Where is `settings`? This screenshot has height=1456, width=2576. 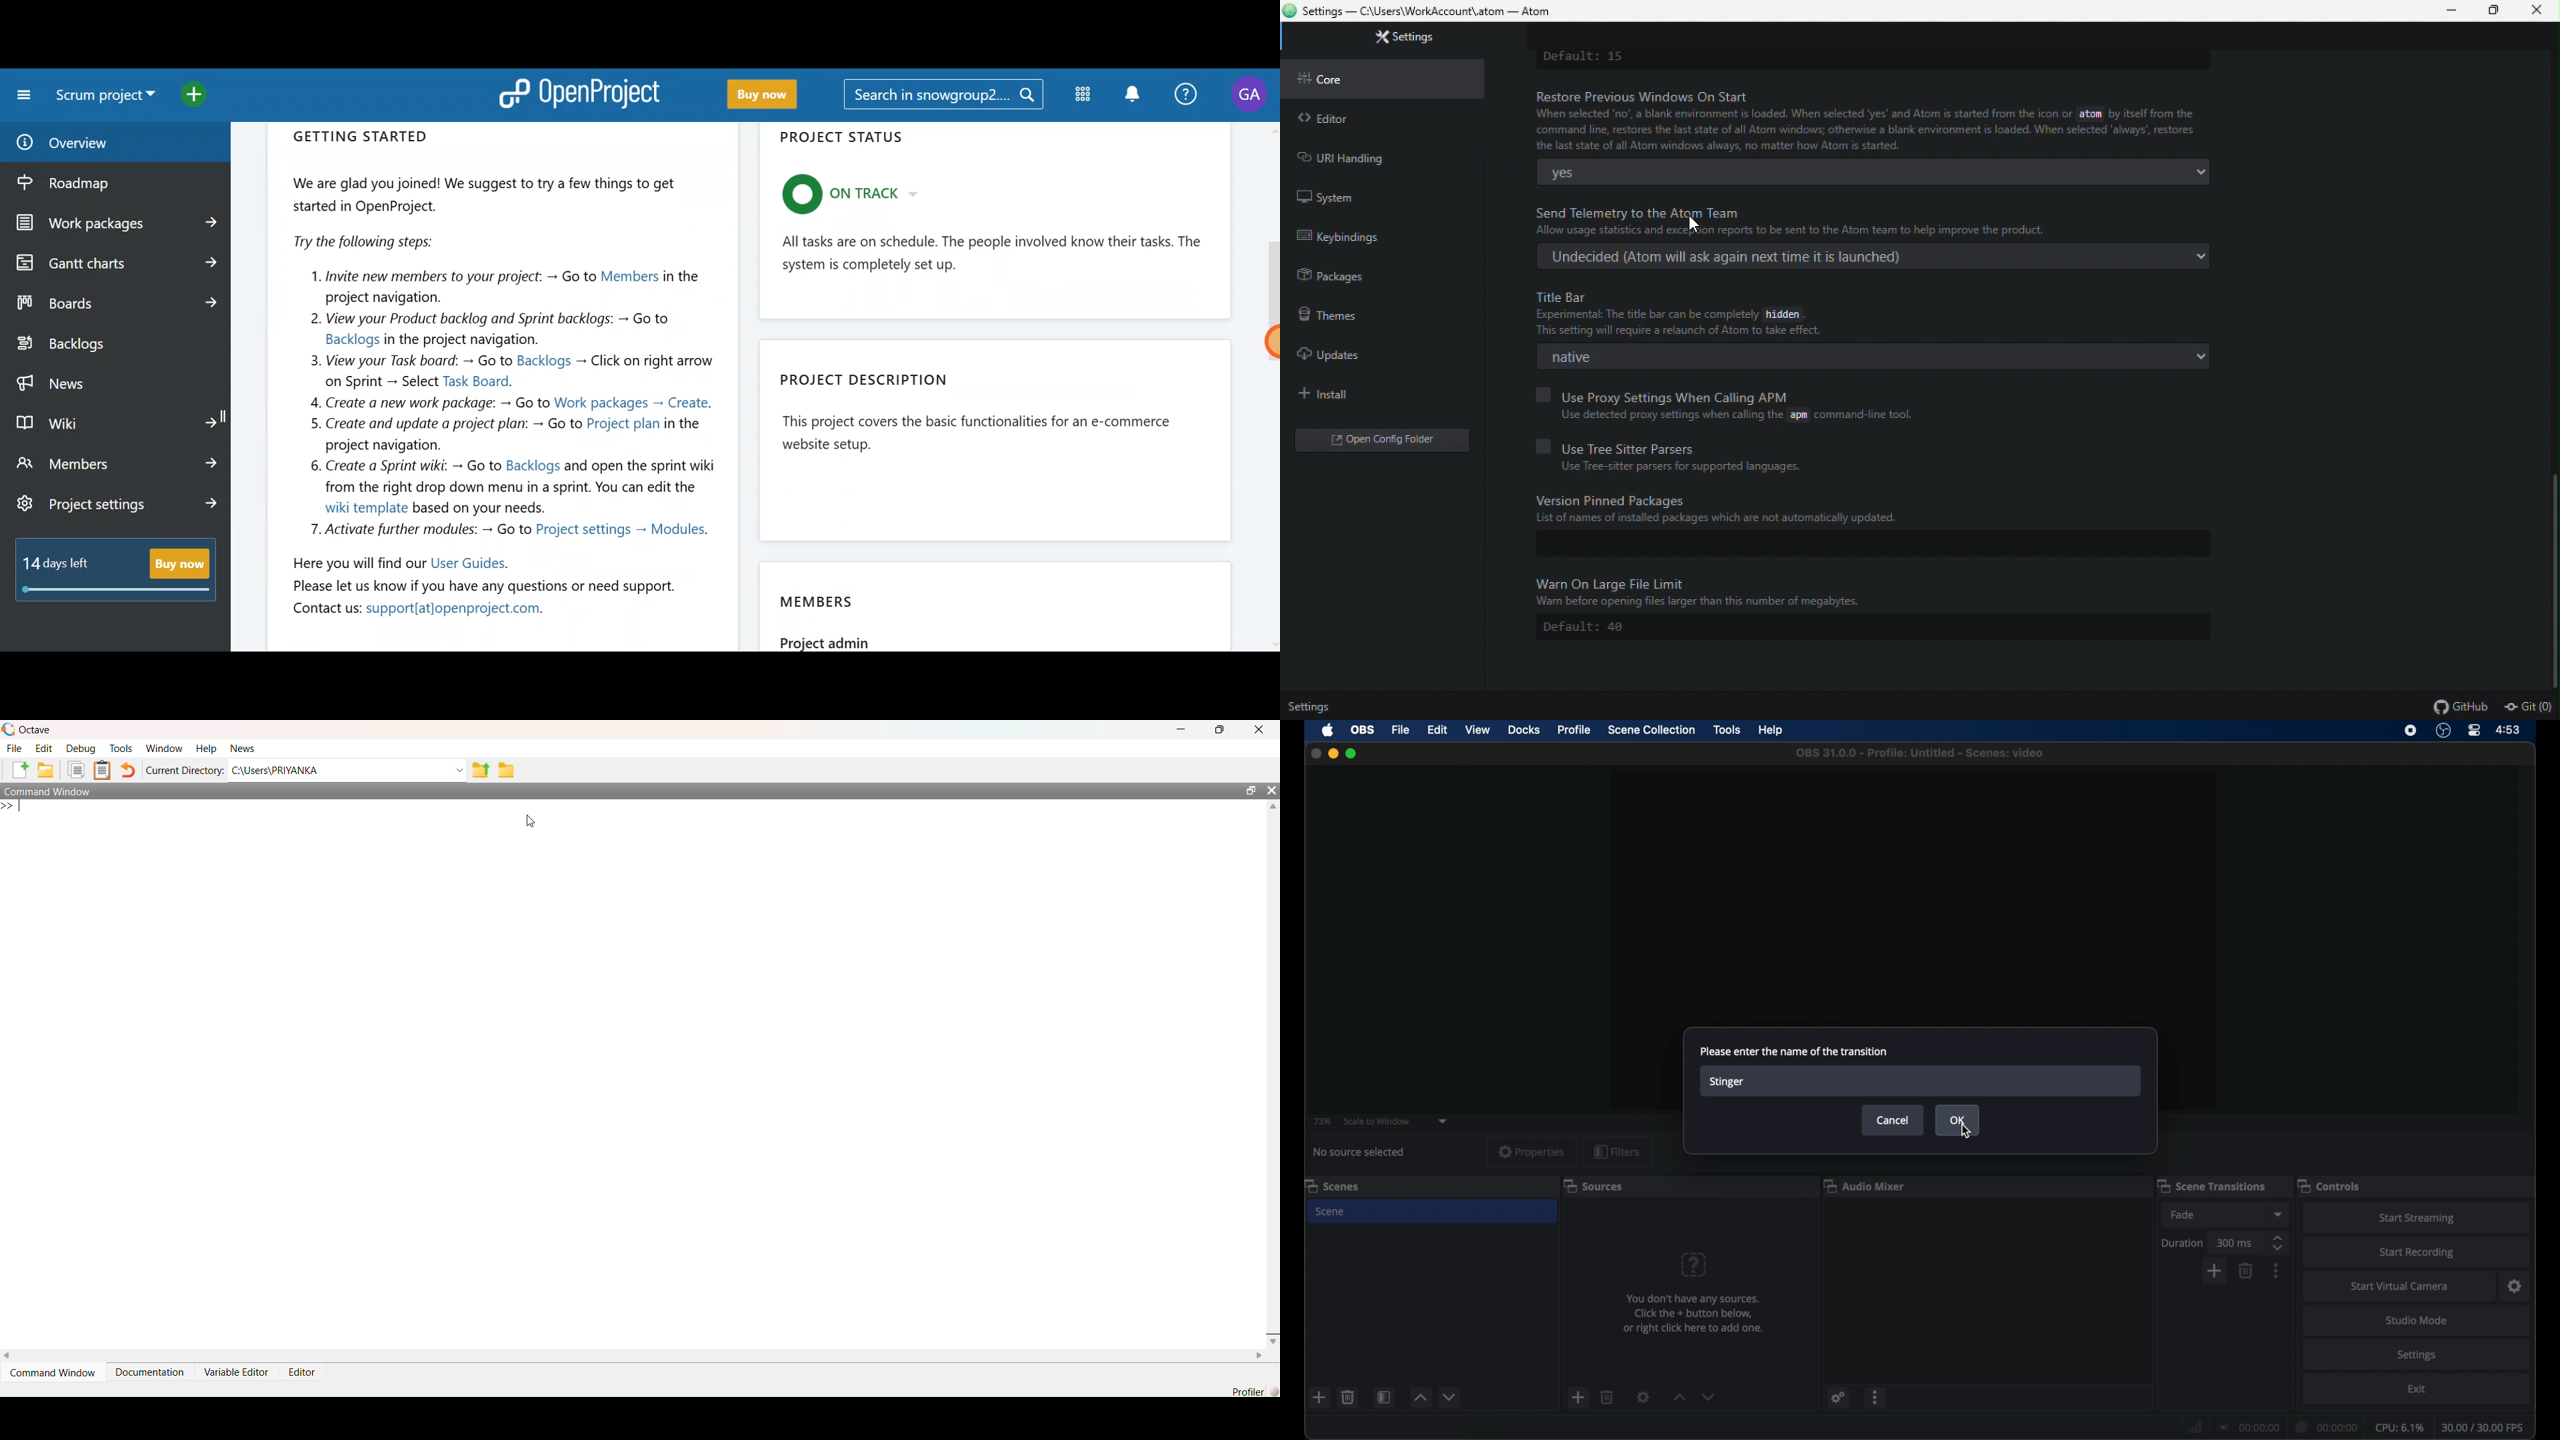 settings is located at coordinates (2515, 1286).